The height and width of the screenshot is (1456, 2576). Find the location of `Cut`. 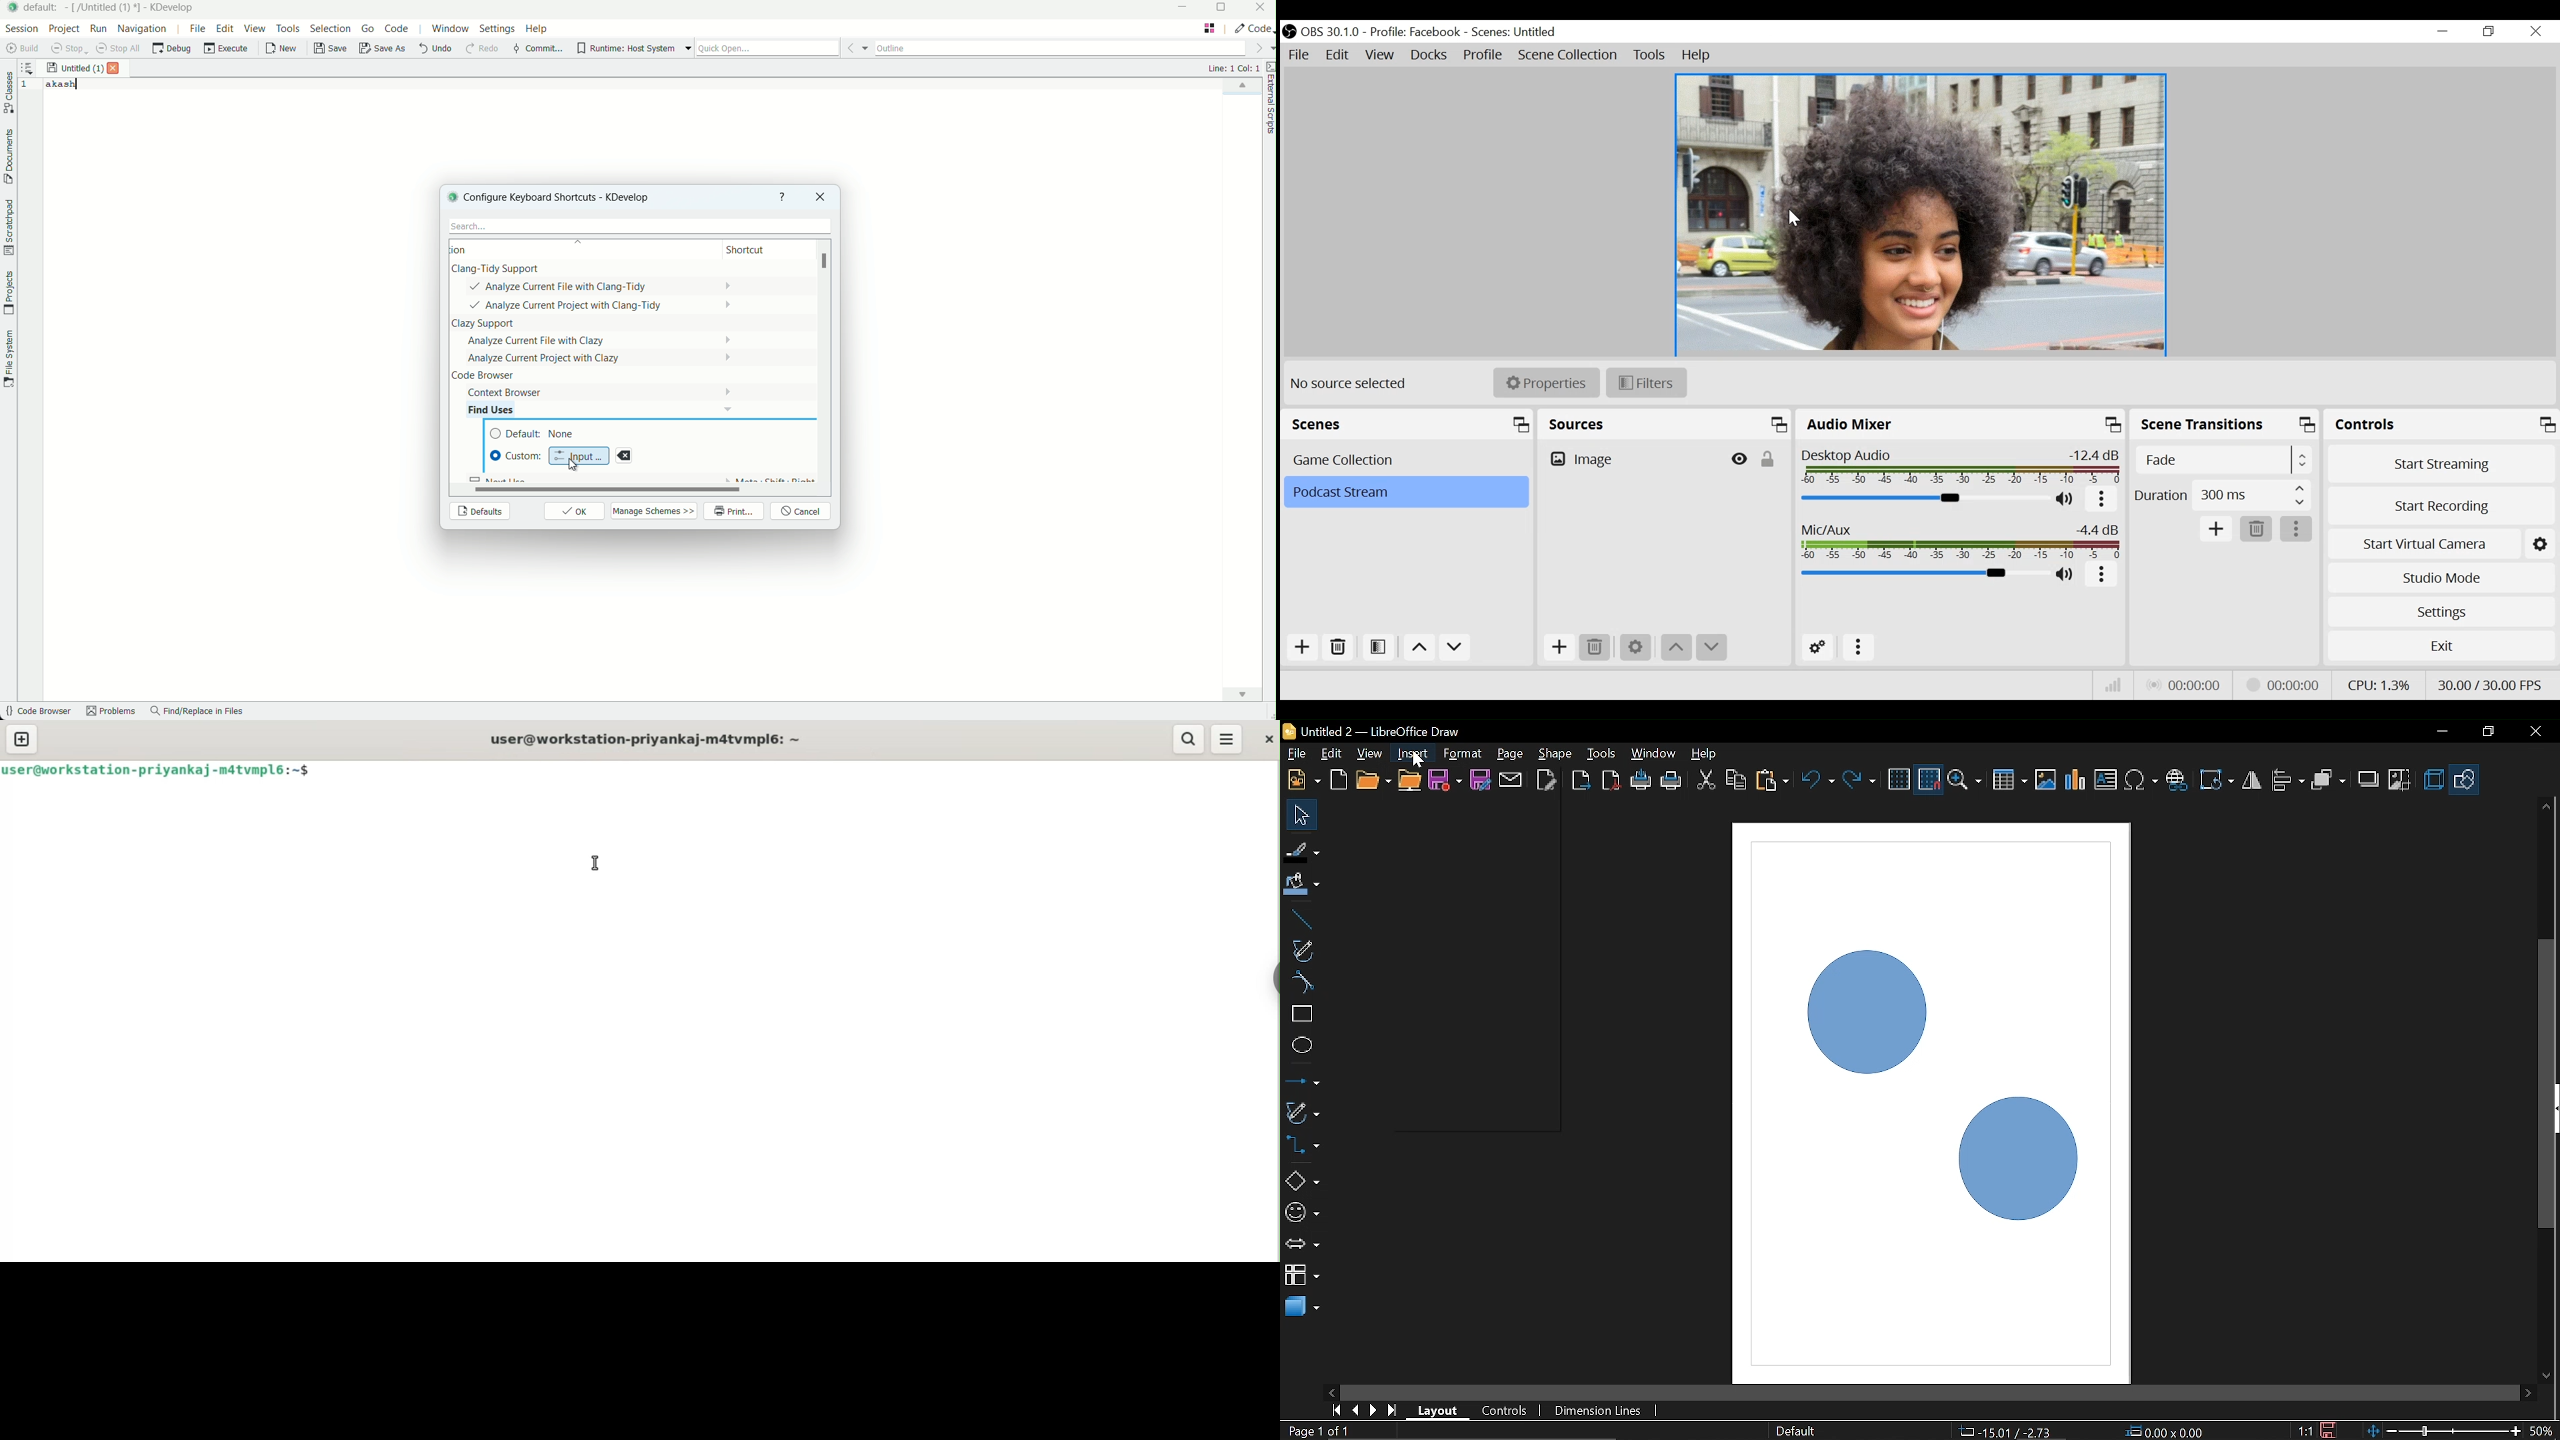

Cut is located at coordinates (1706, 782).